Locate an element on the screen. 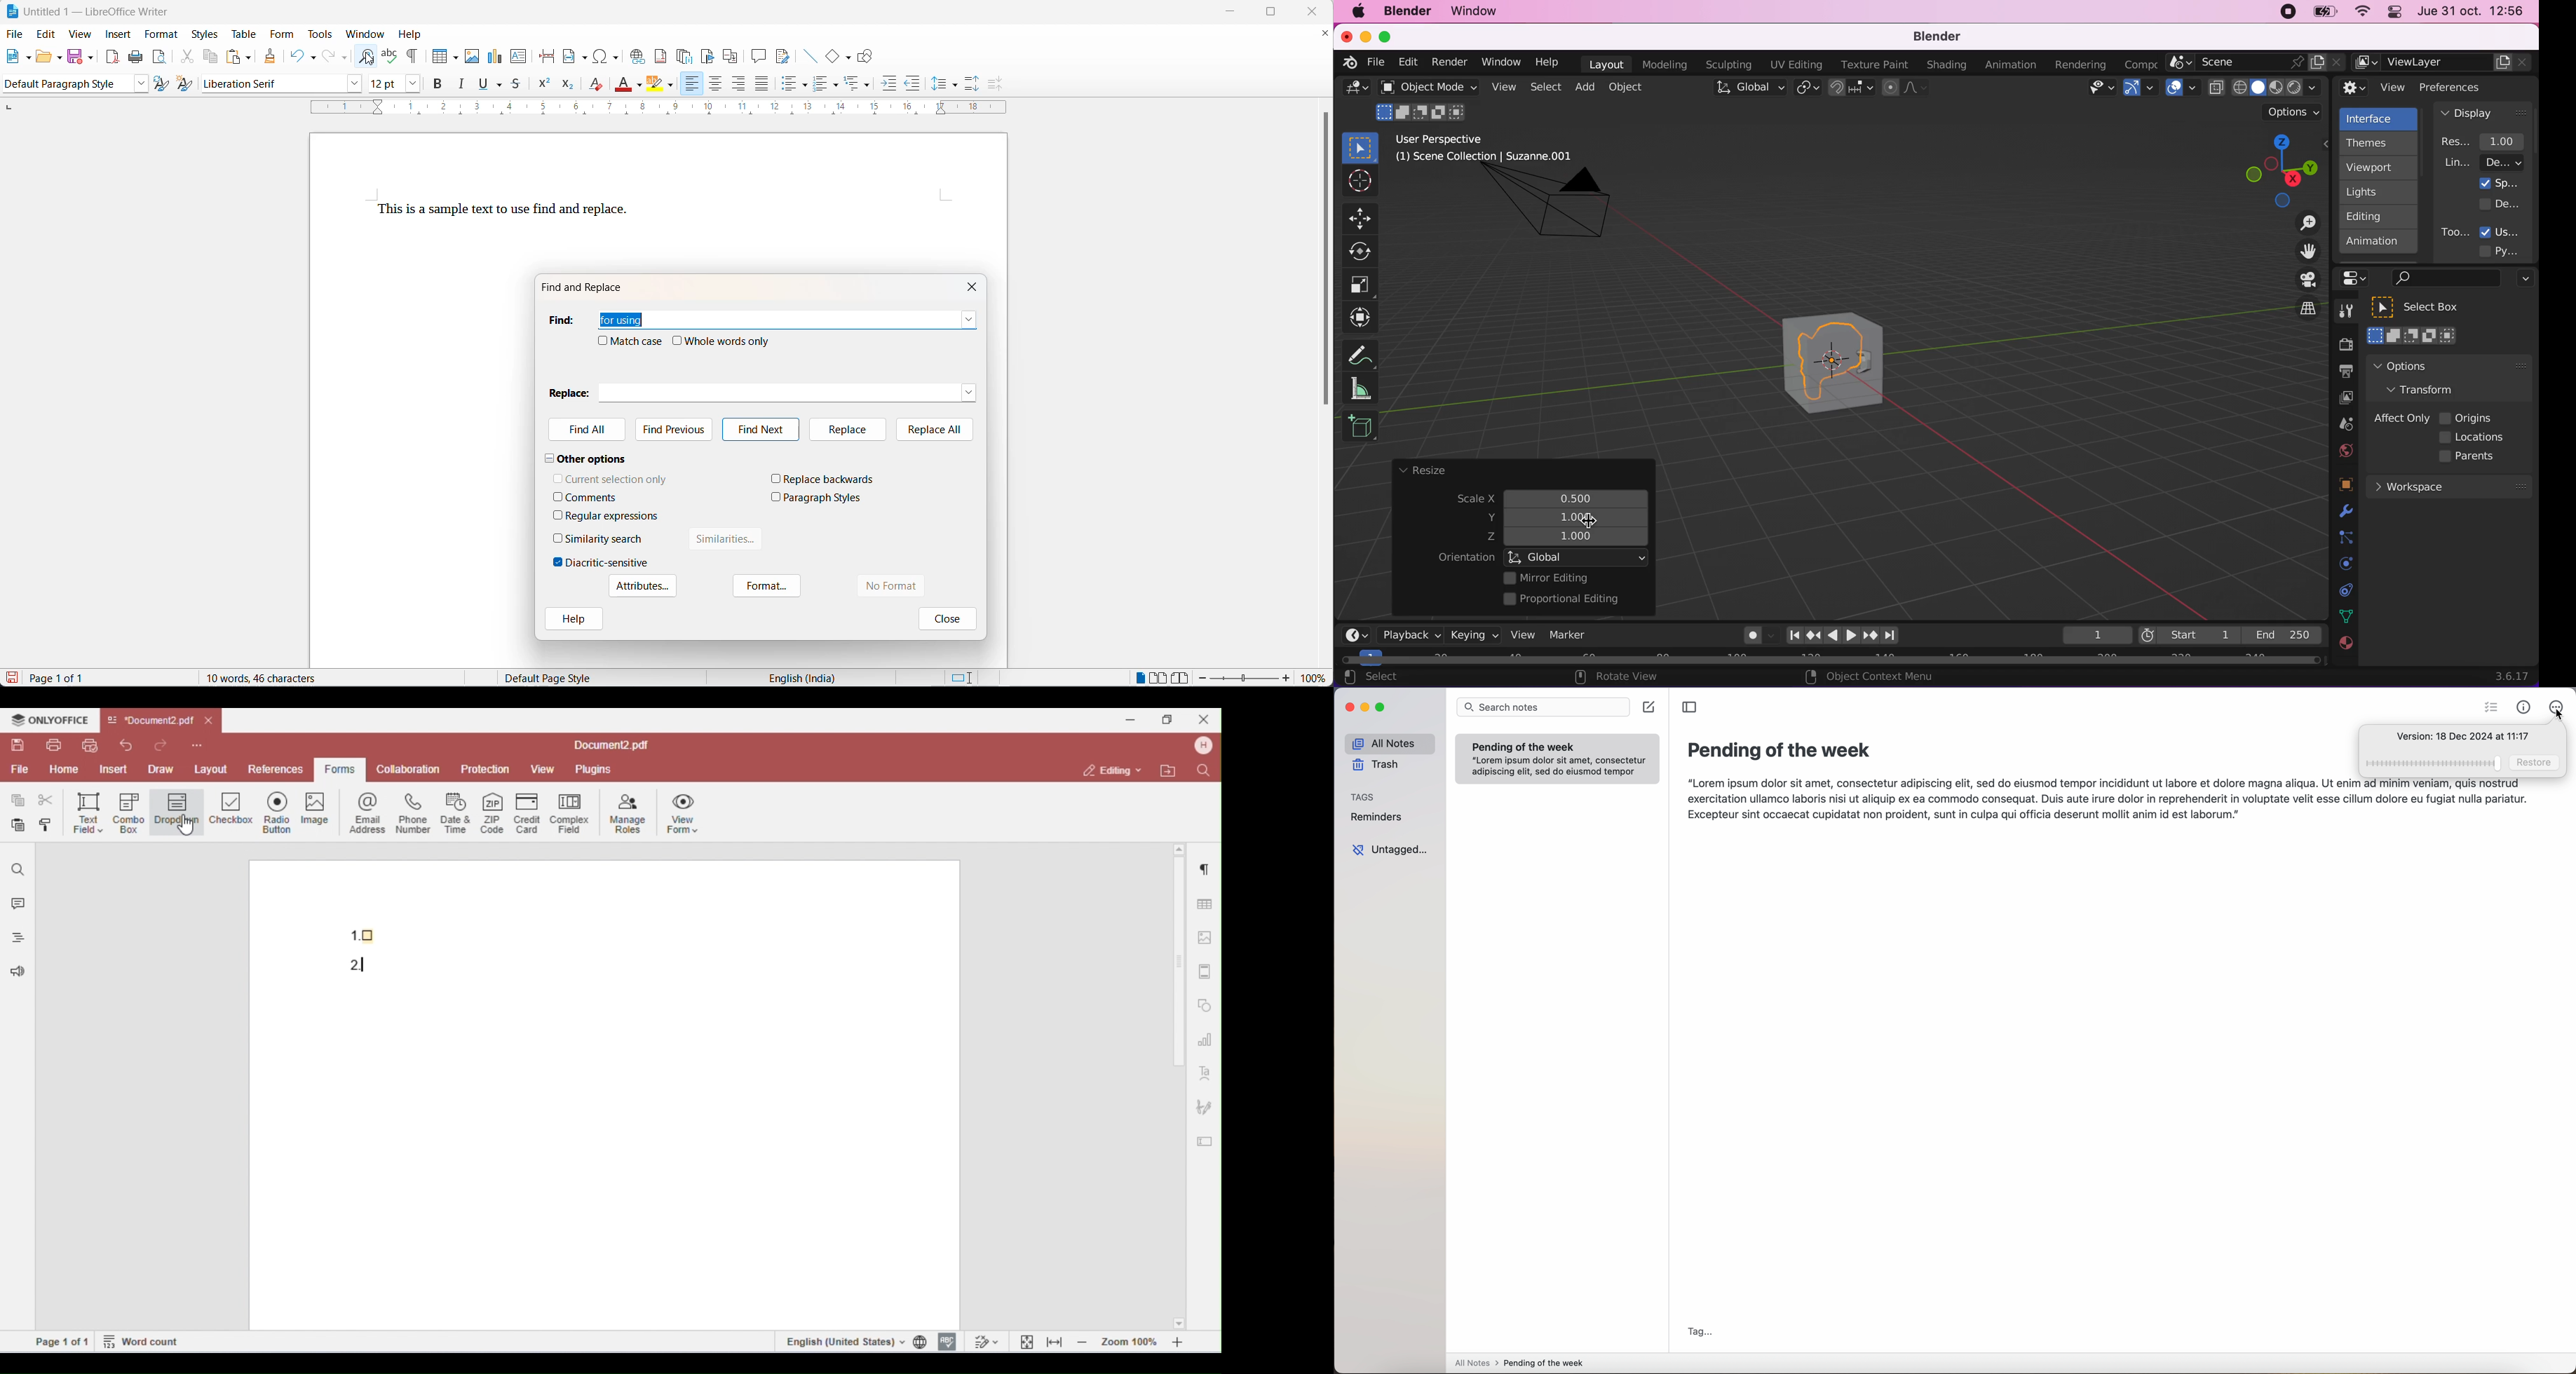 The width and height of the screenshot is (2576, 1400). redo is located at coordinates (330, 56).